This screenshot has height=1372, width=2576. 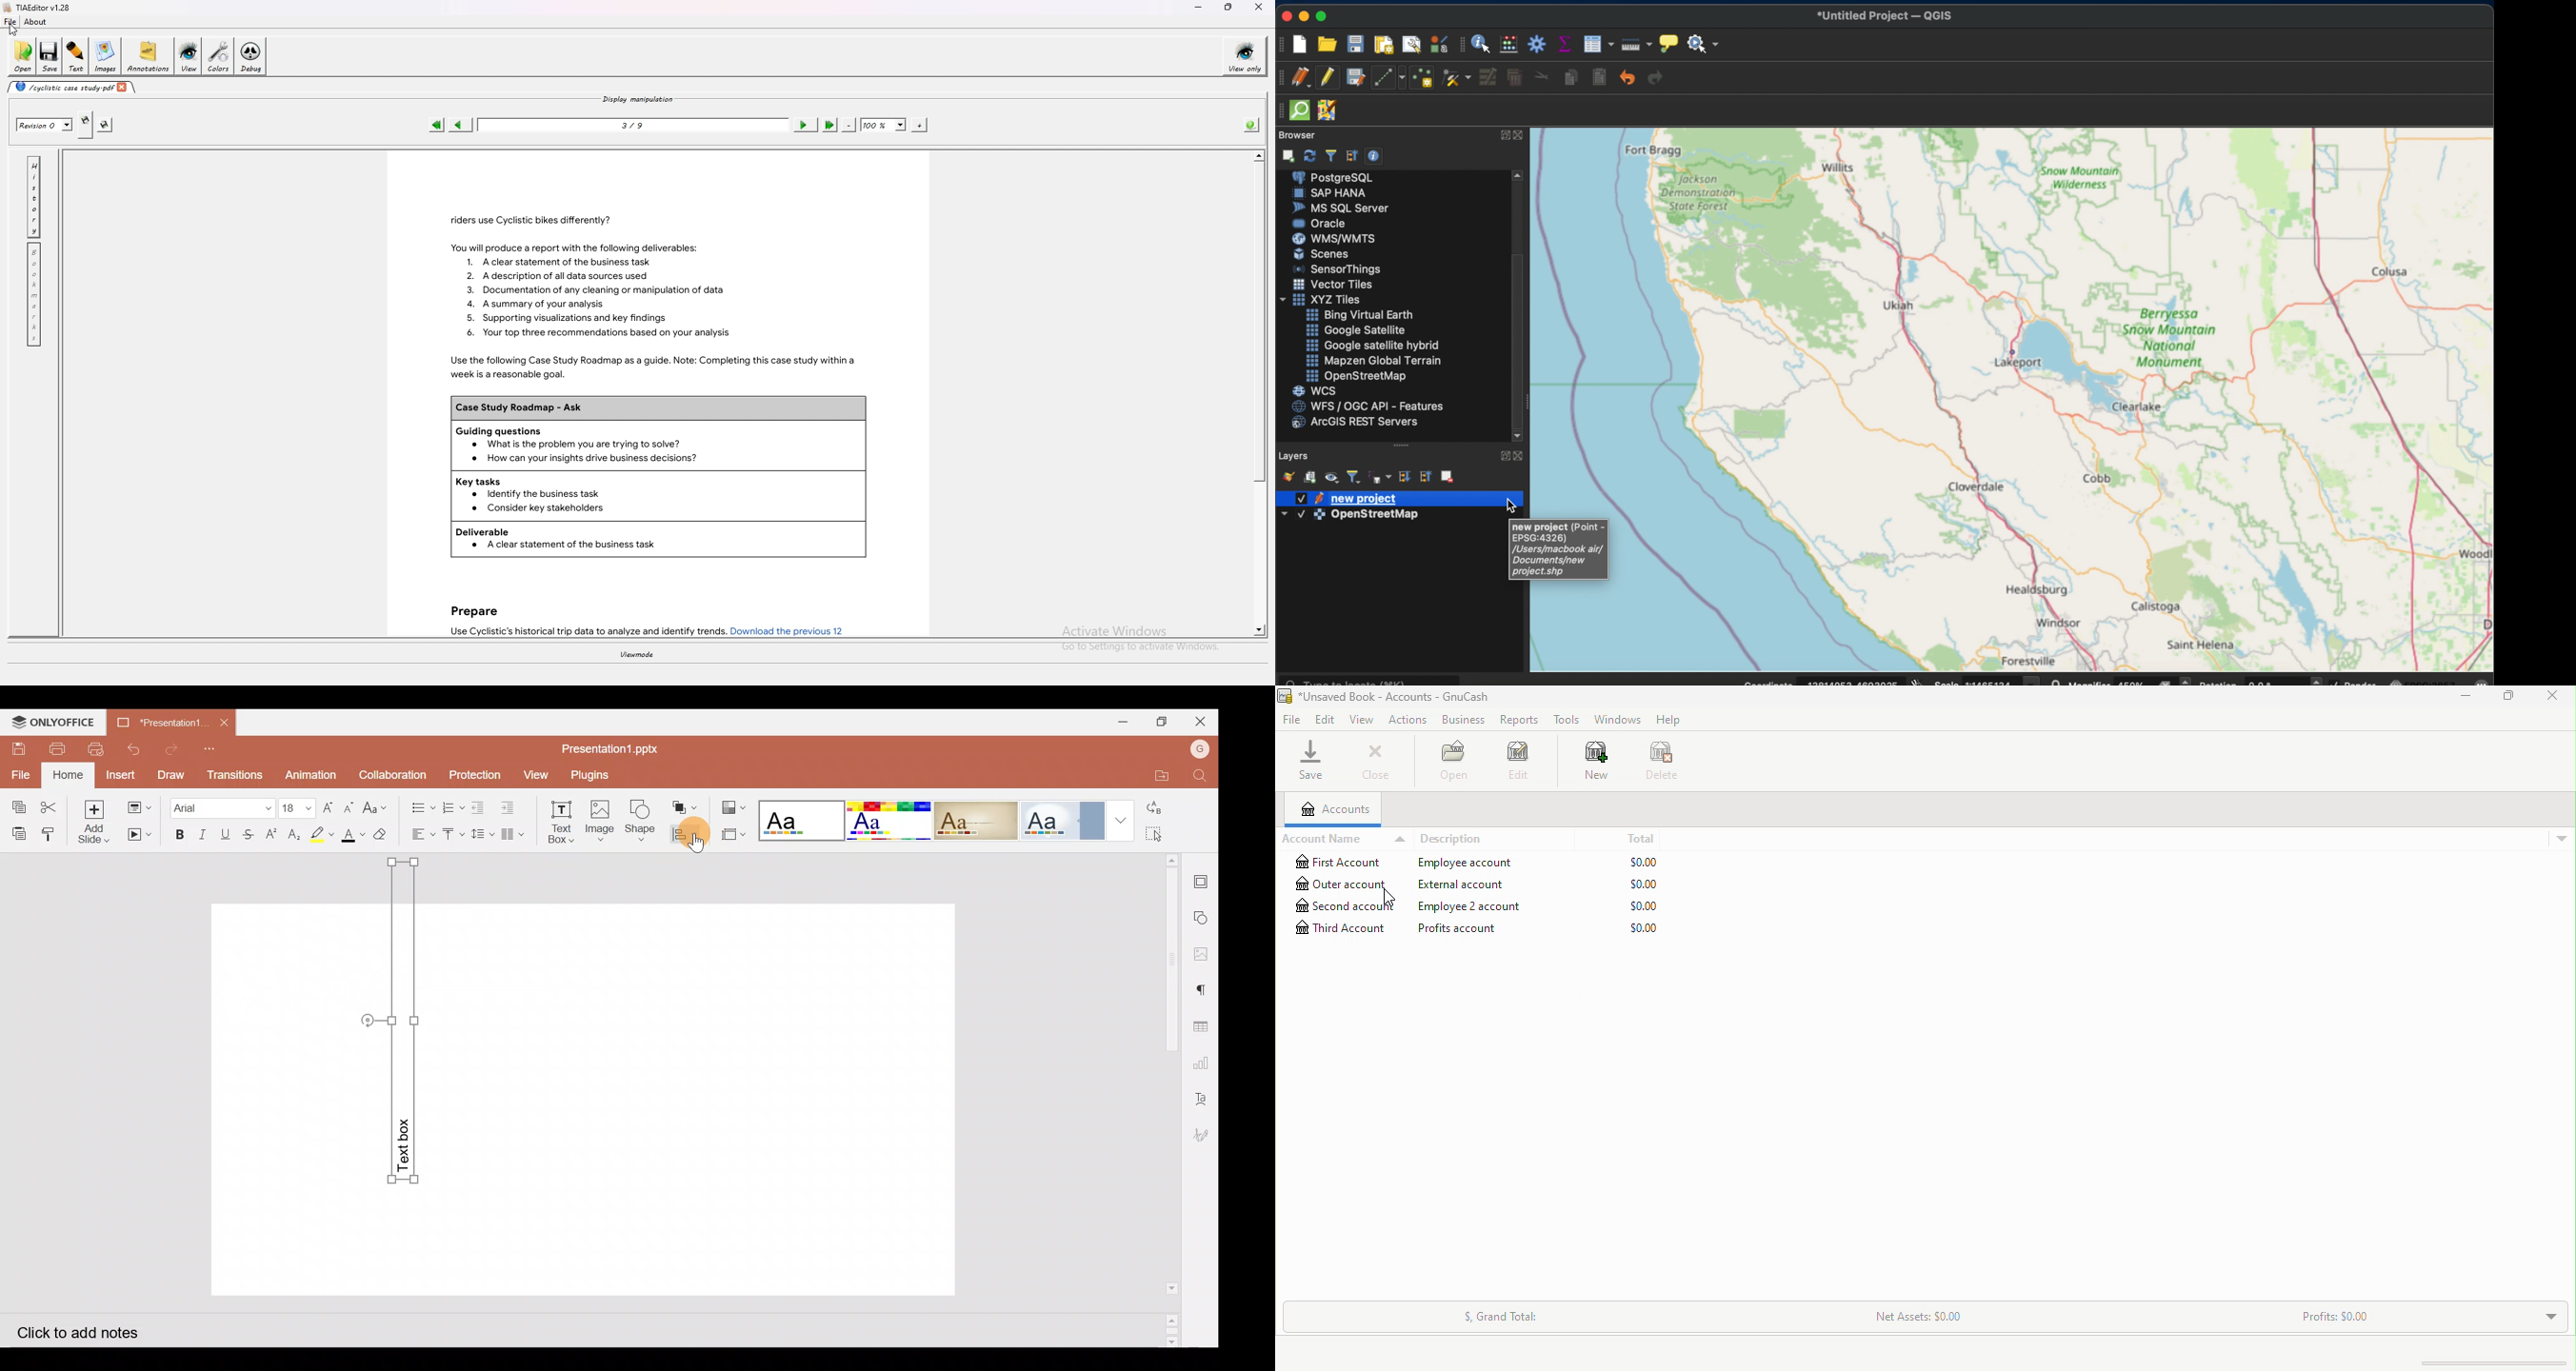 I want to click on add point feature, so click(x=1423, y=78).